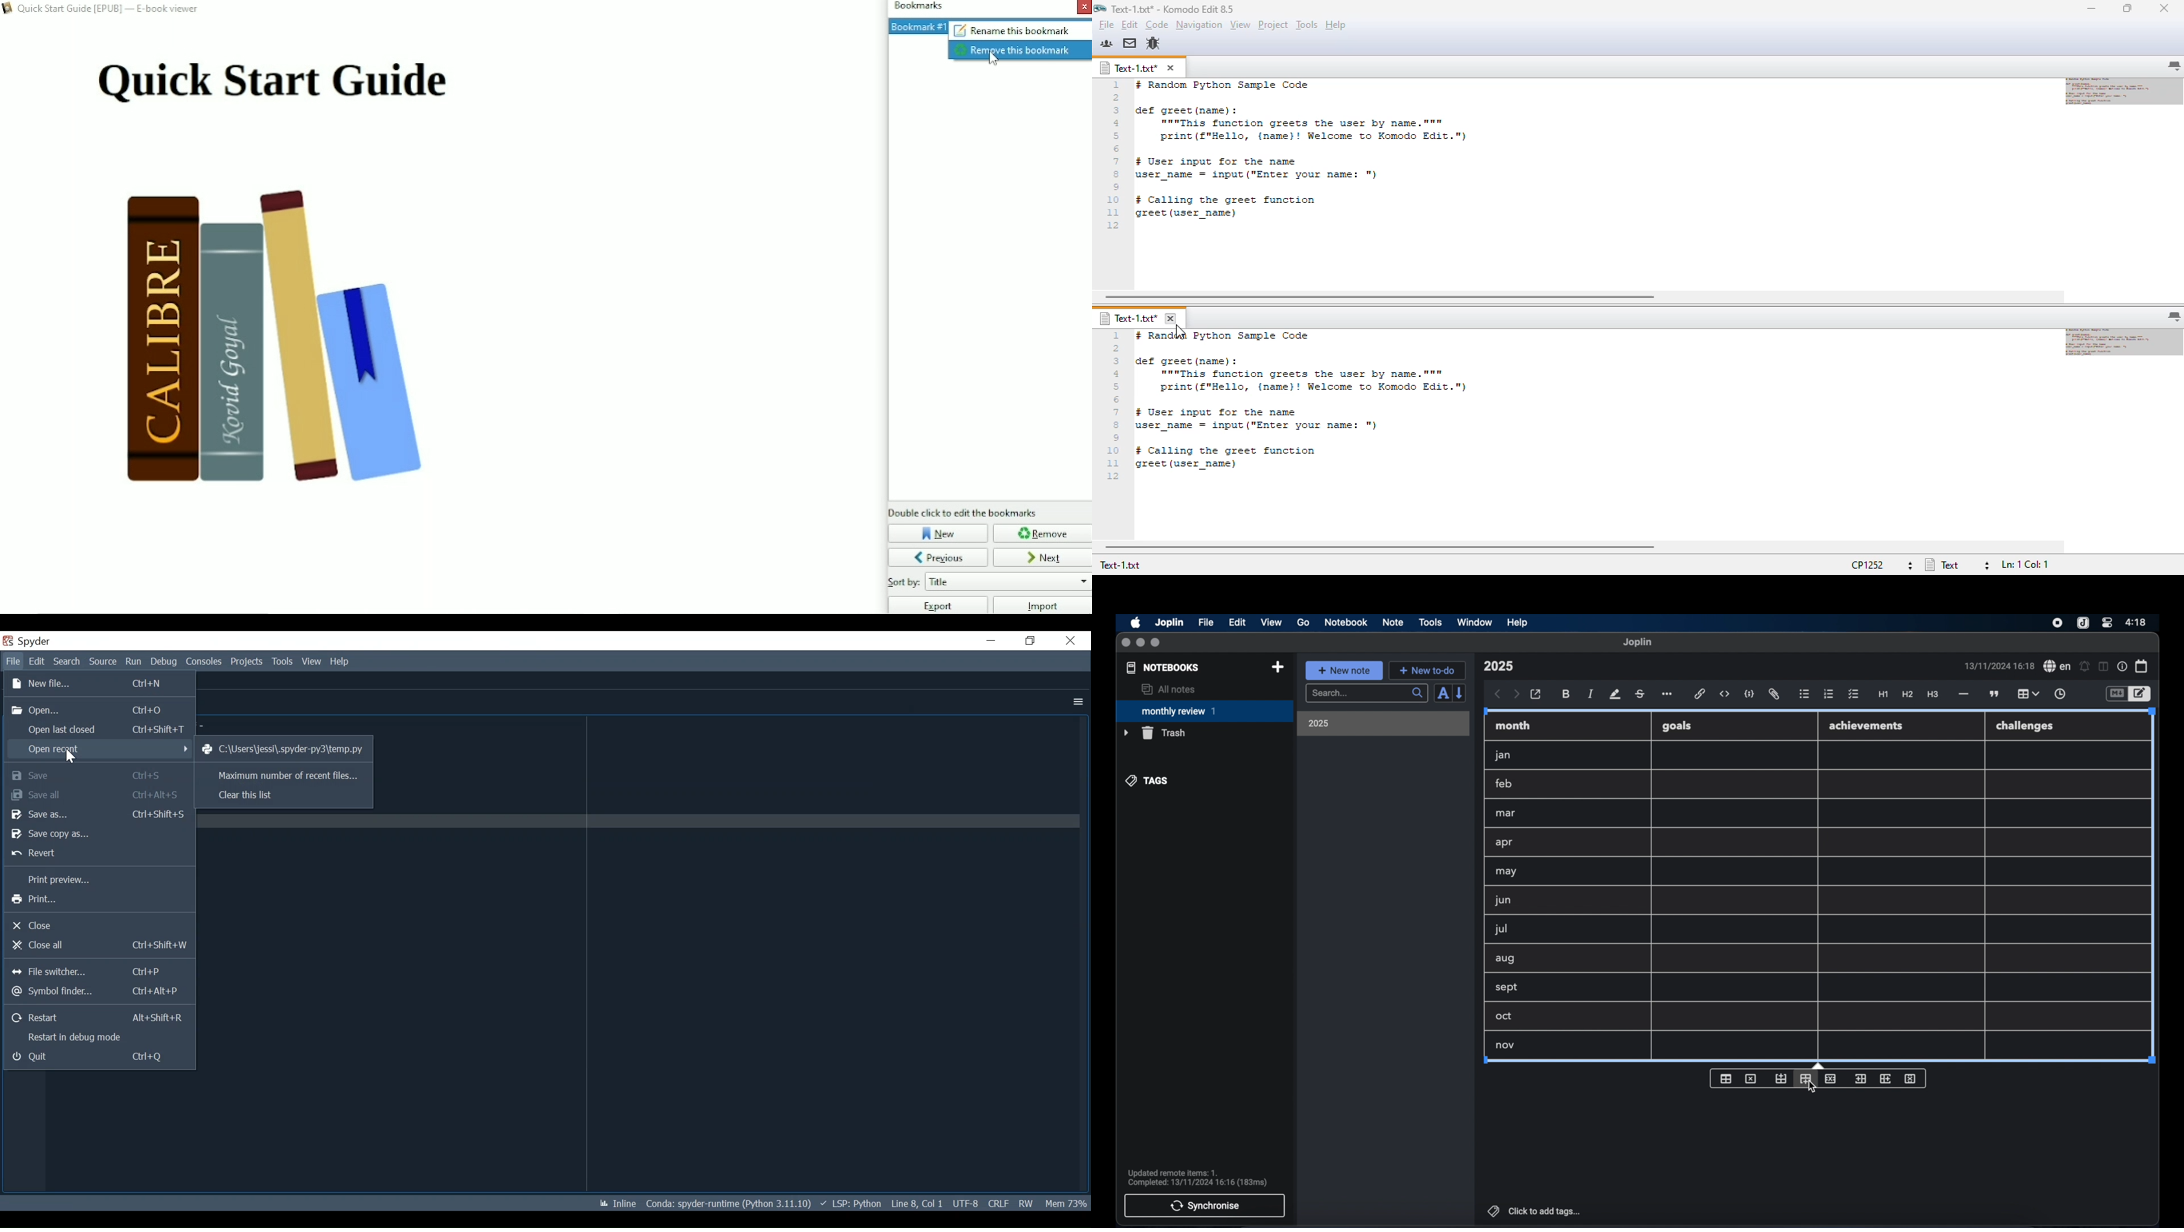  What do you see at coordinates (1303, 622) in the screenshot?
I see `go` at bounding box center [1303, 622].